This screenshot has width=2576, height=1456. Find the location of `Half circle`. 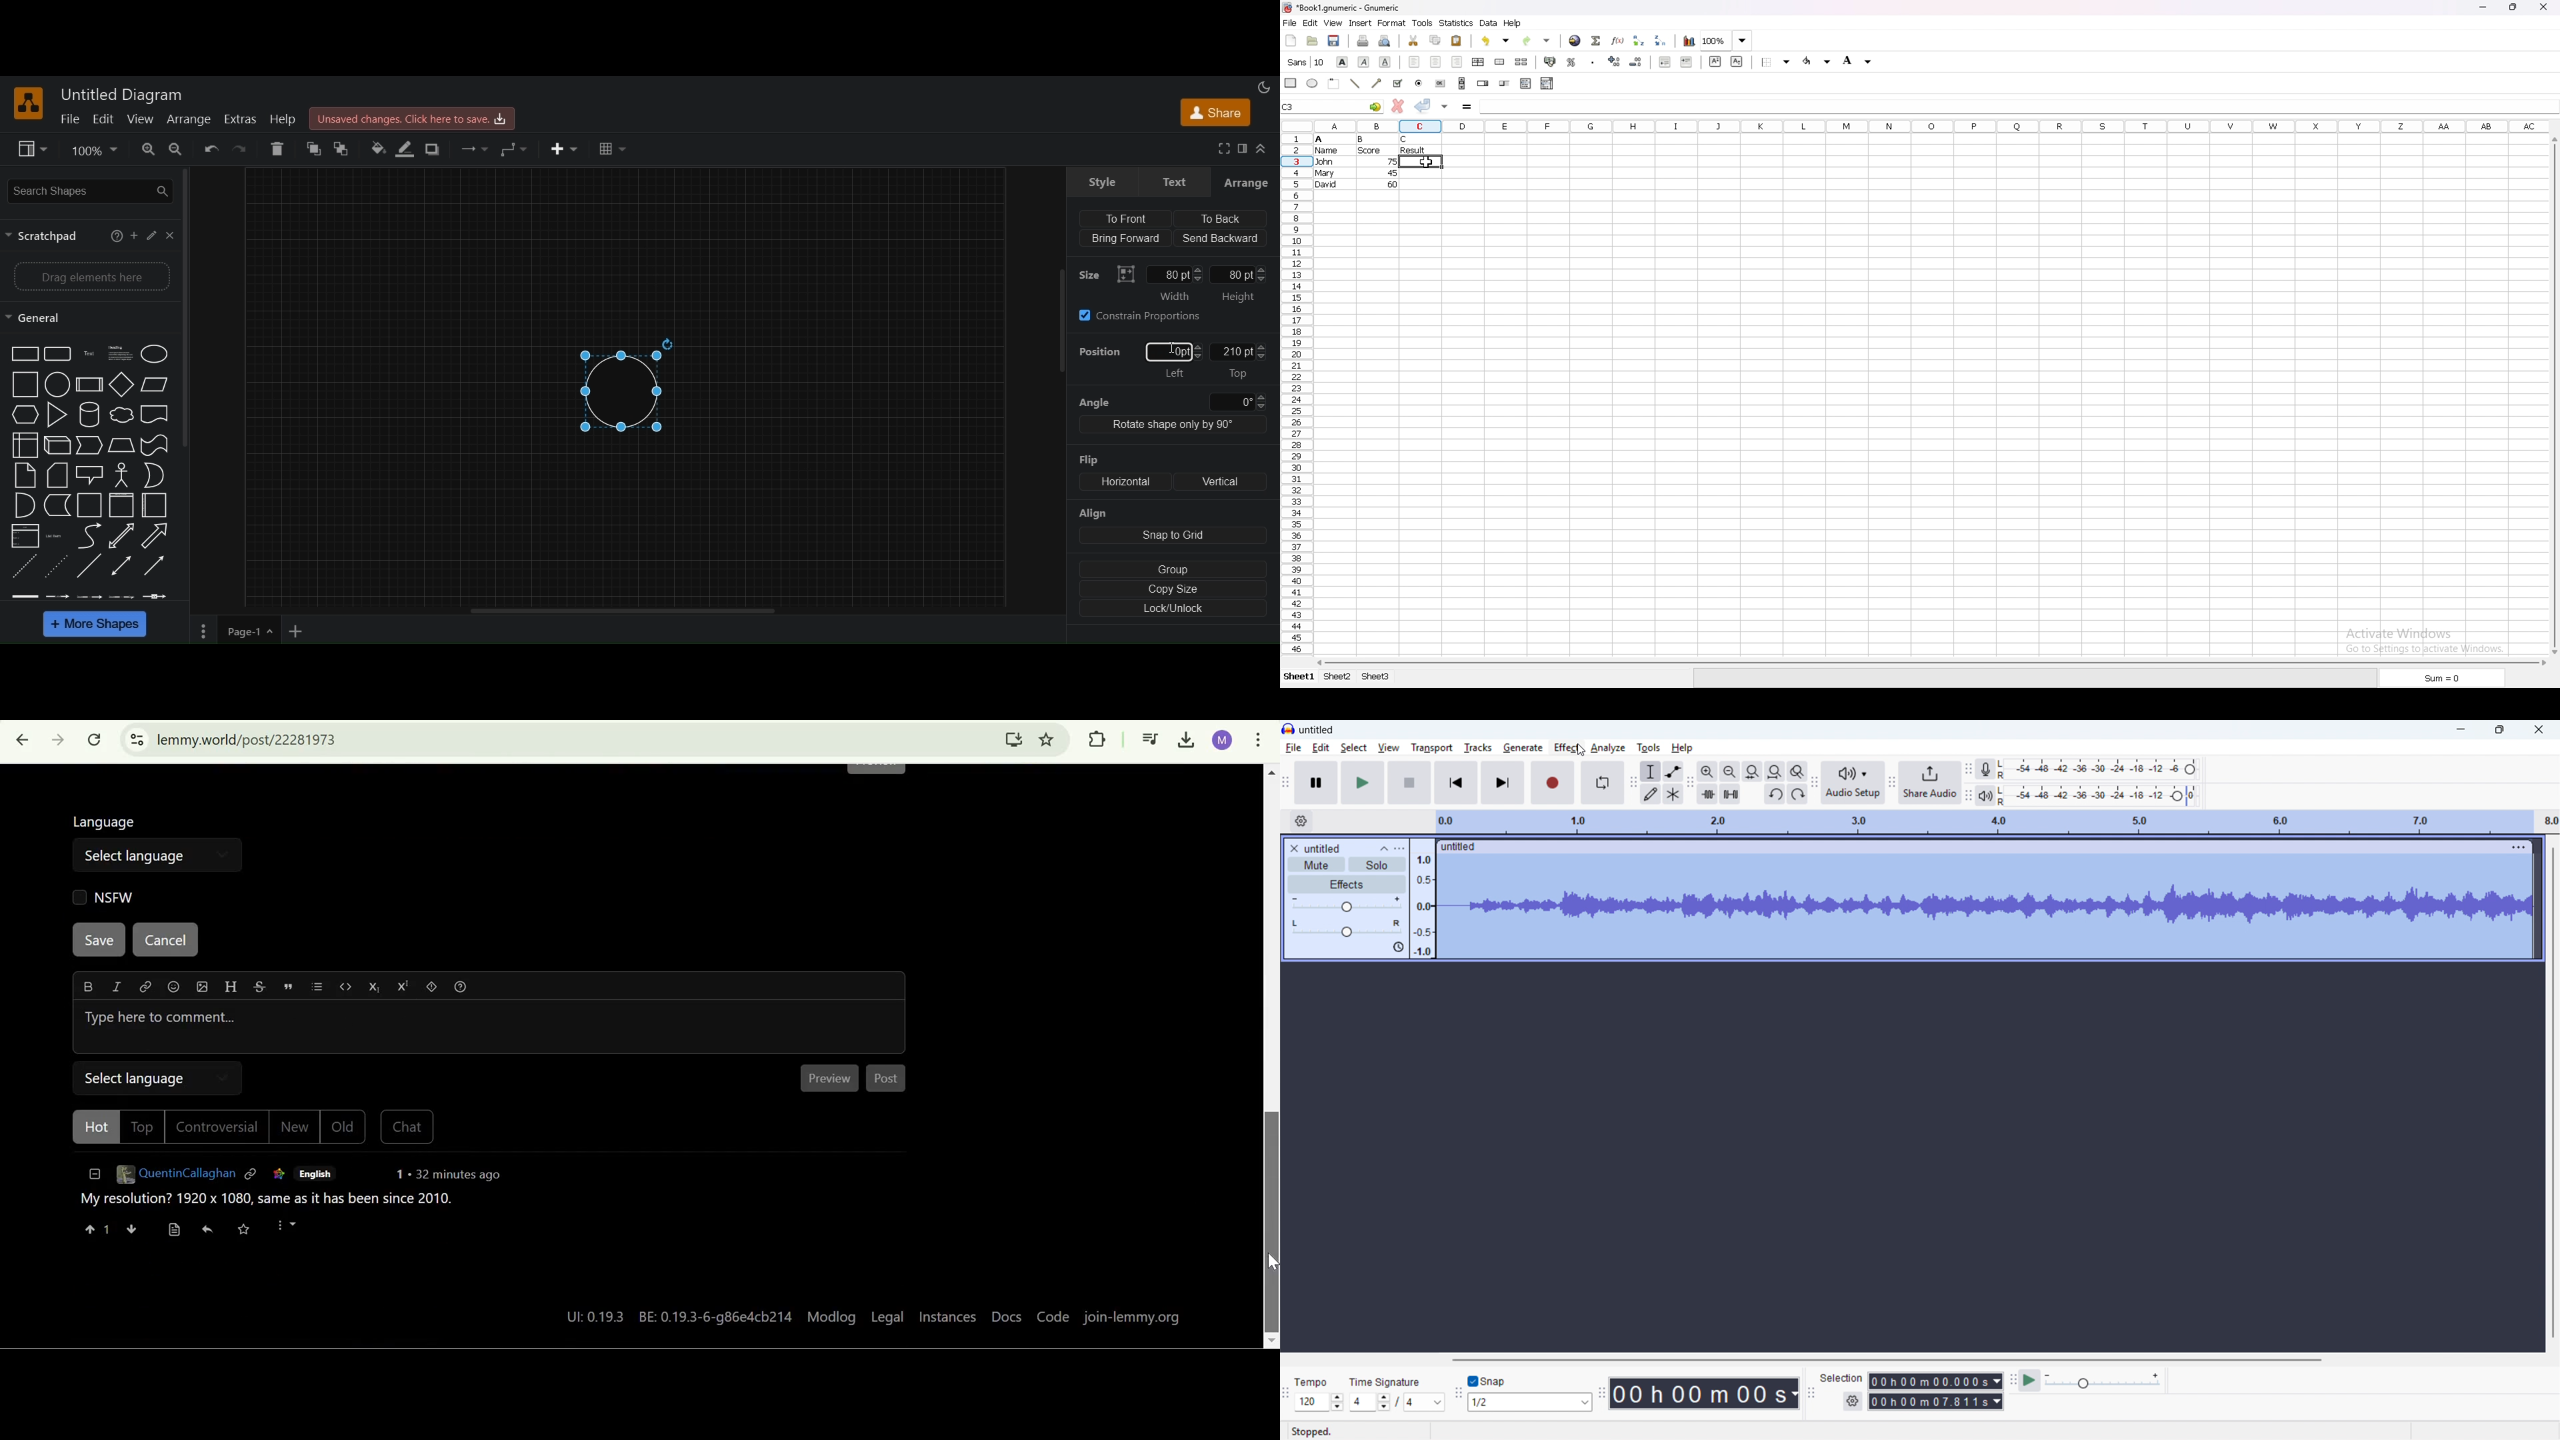

Half circle is located at coordinates (25, 505).